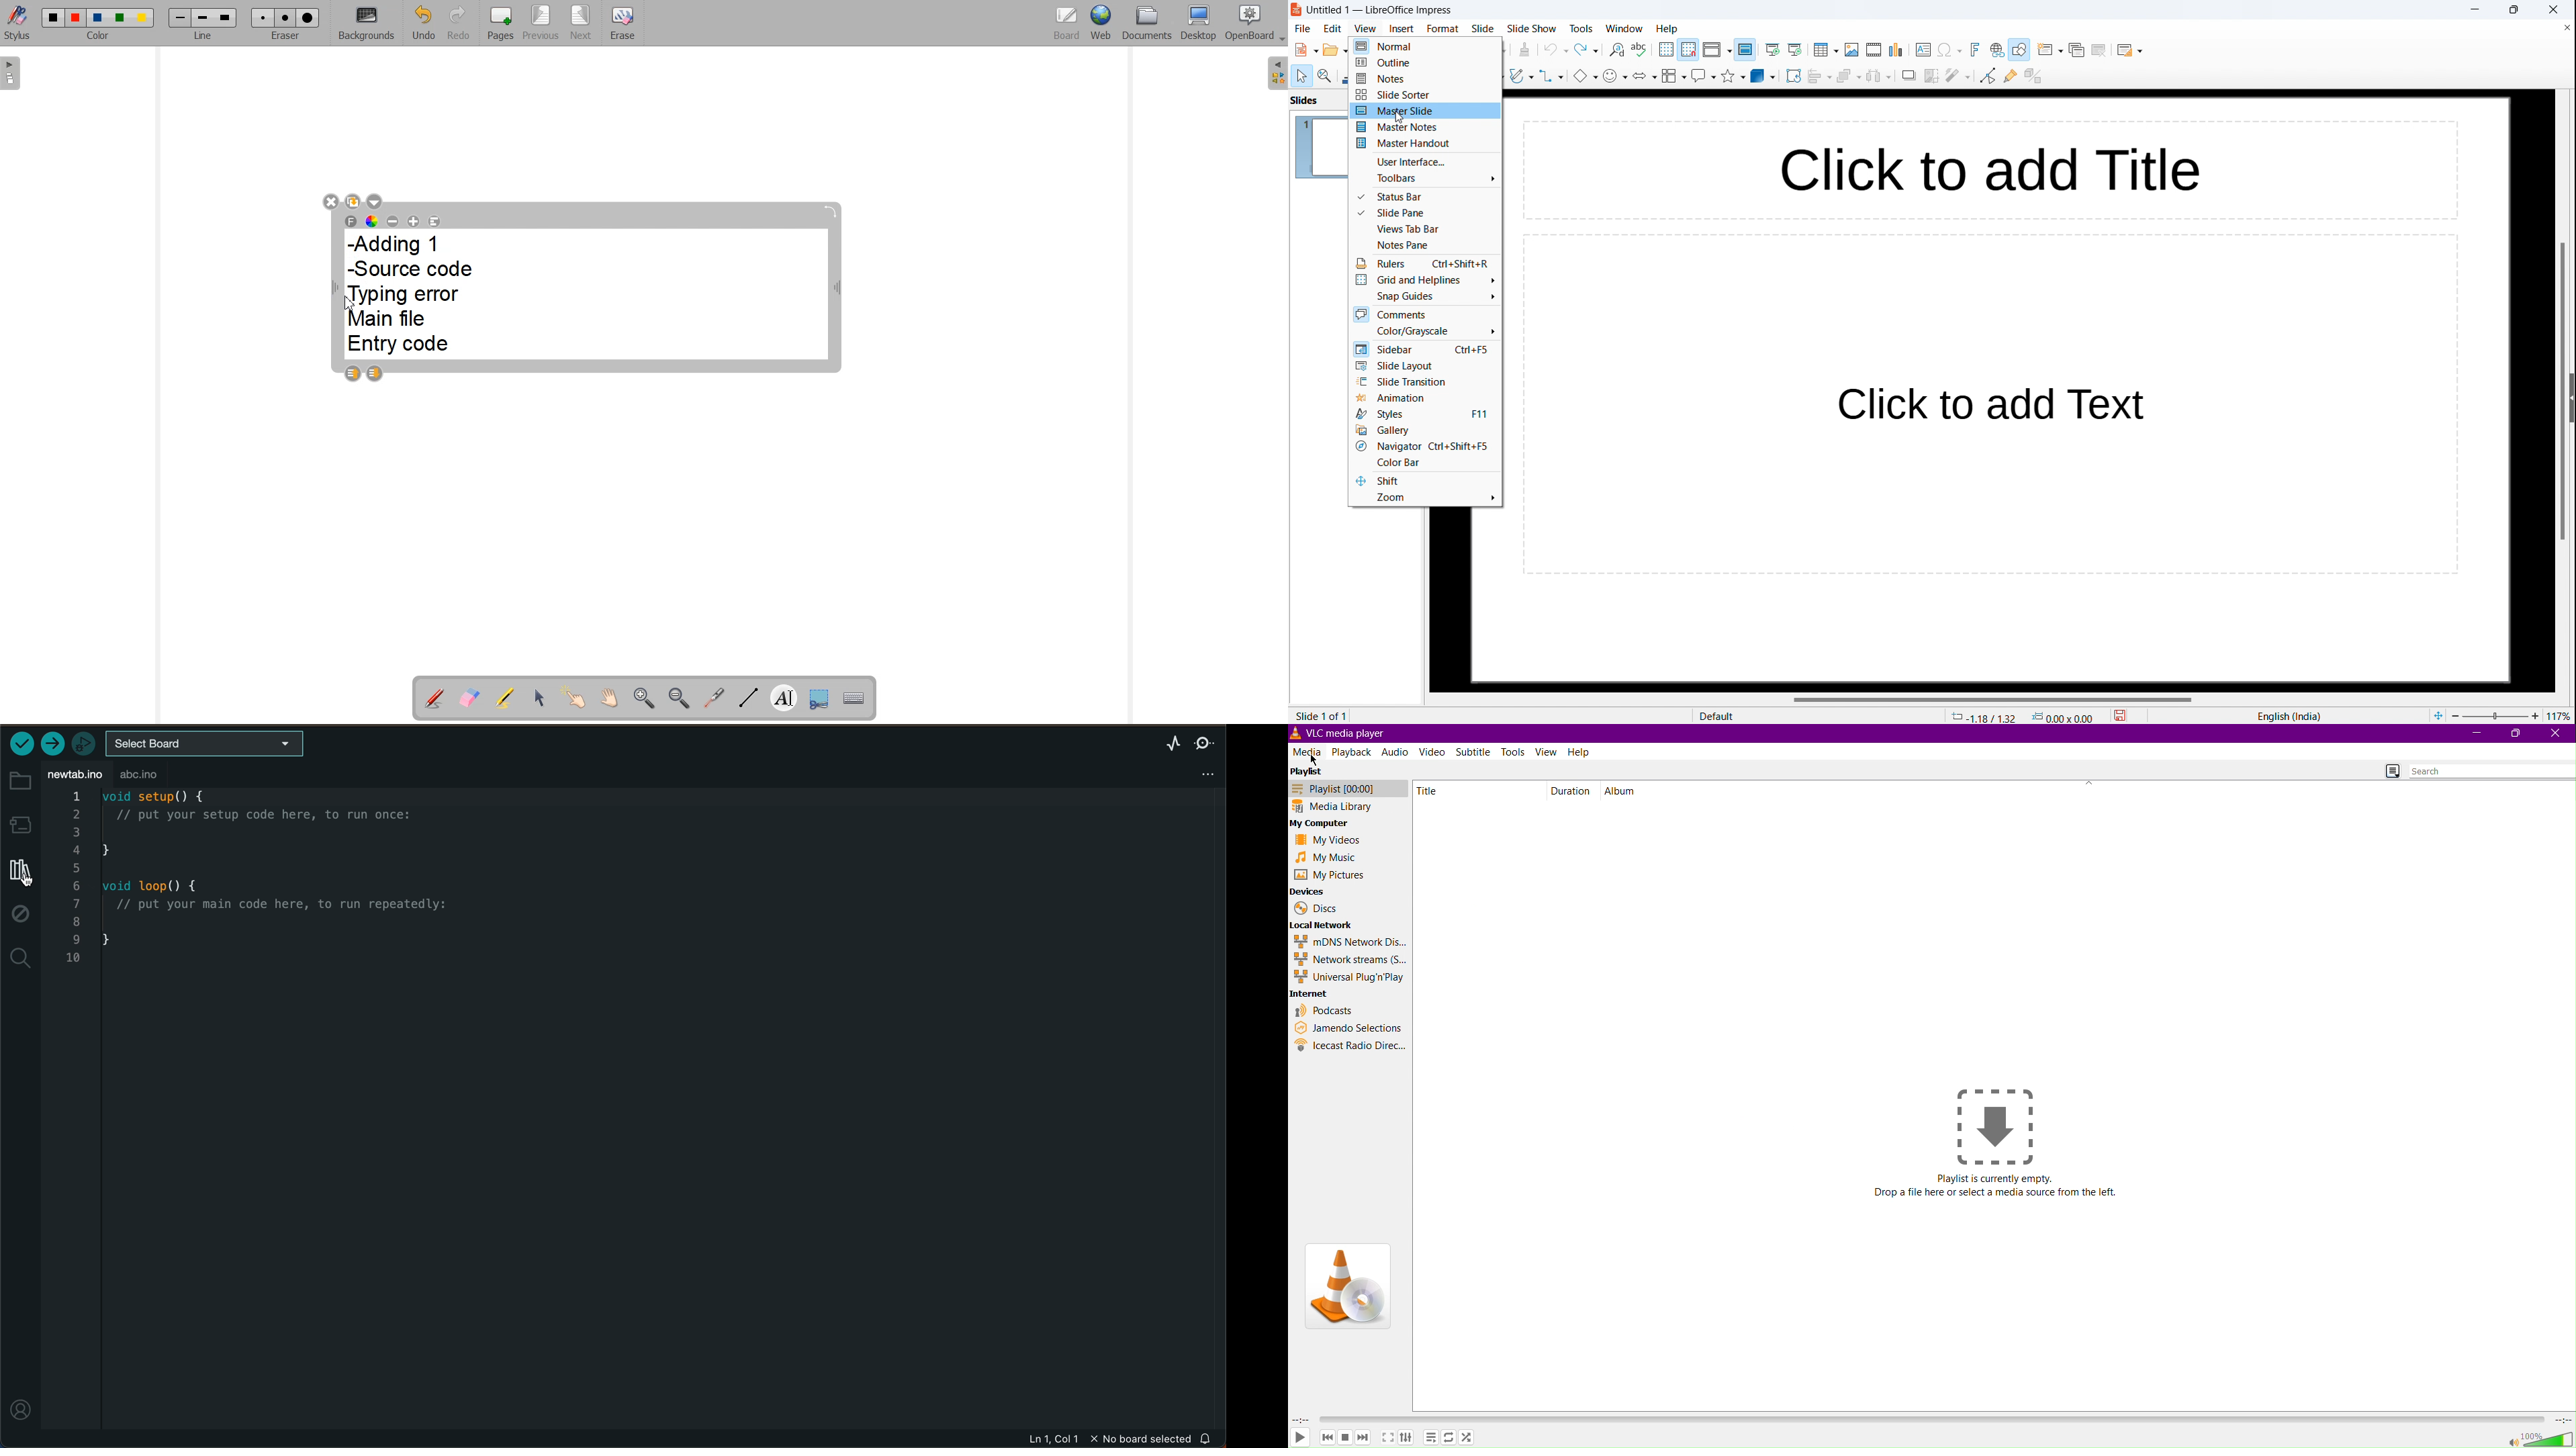  What do you see at coordinates (1425, 161) in the screenshot?
I see `user interface` at bounding box center [1425, 161].